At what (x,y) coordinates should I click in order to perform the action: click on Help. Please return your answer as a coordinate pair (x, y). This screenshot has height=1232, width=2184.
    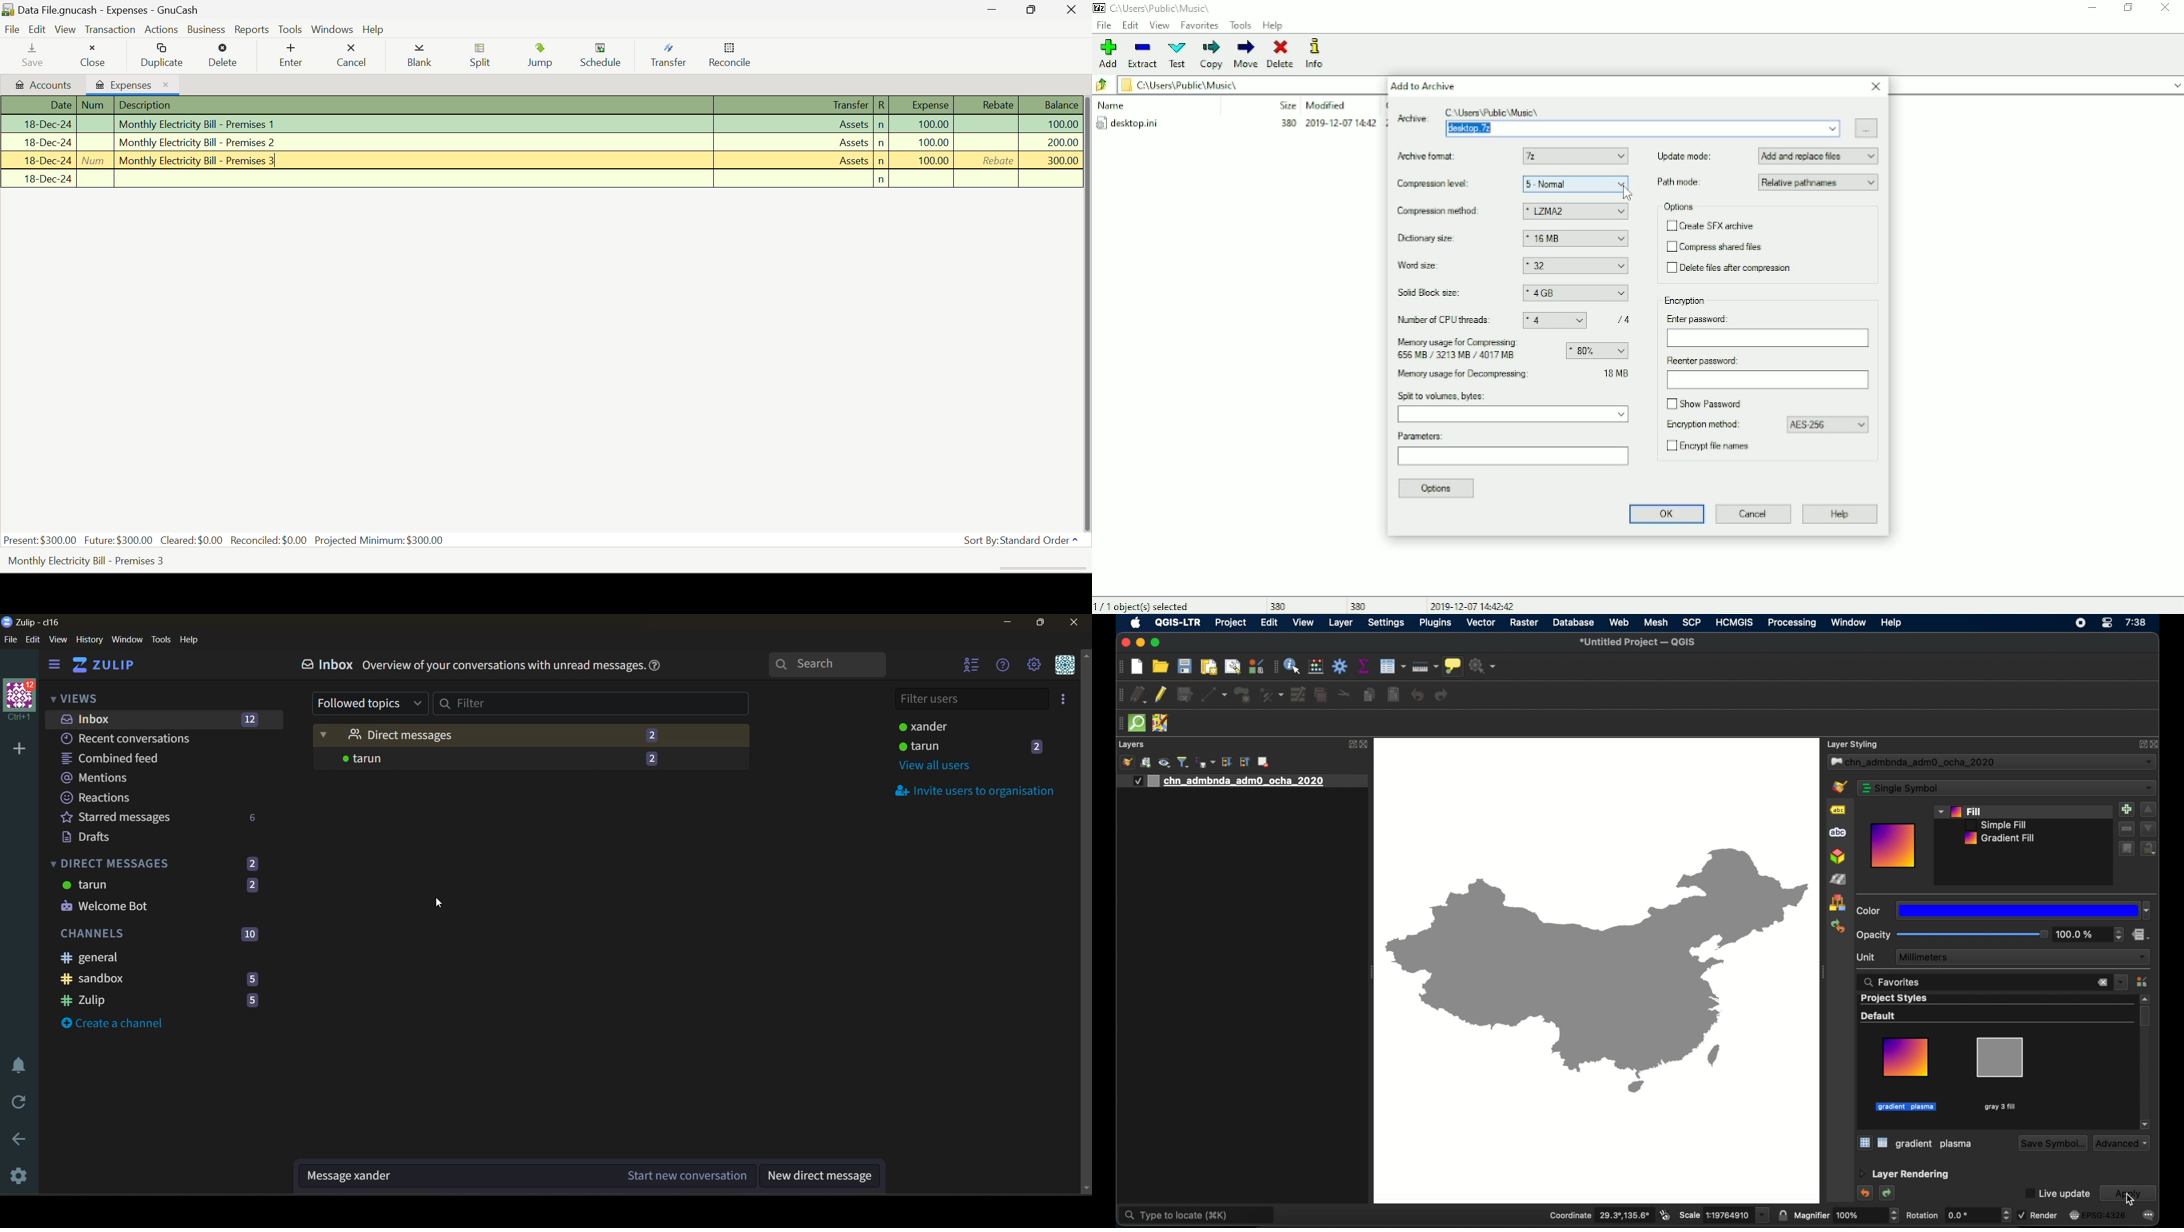
    Looking at the image, I should click on (1840, 515).